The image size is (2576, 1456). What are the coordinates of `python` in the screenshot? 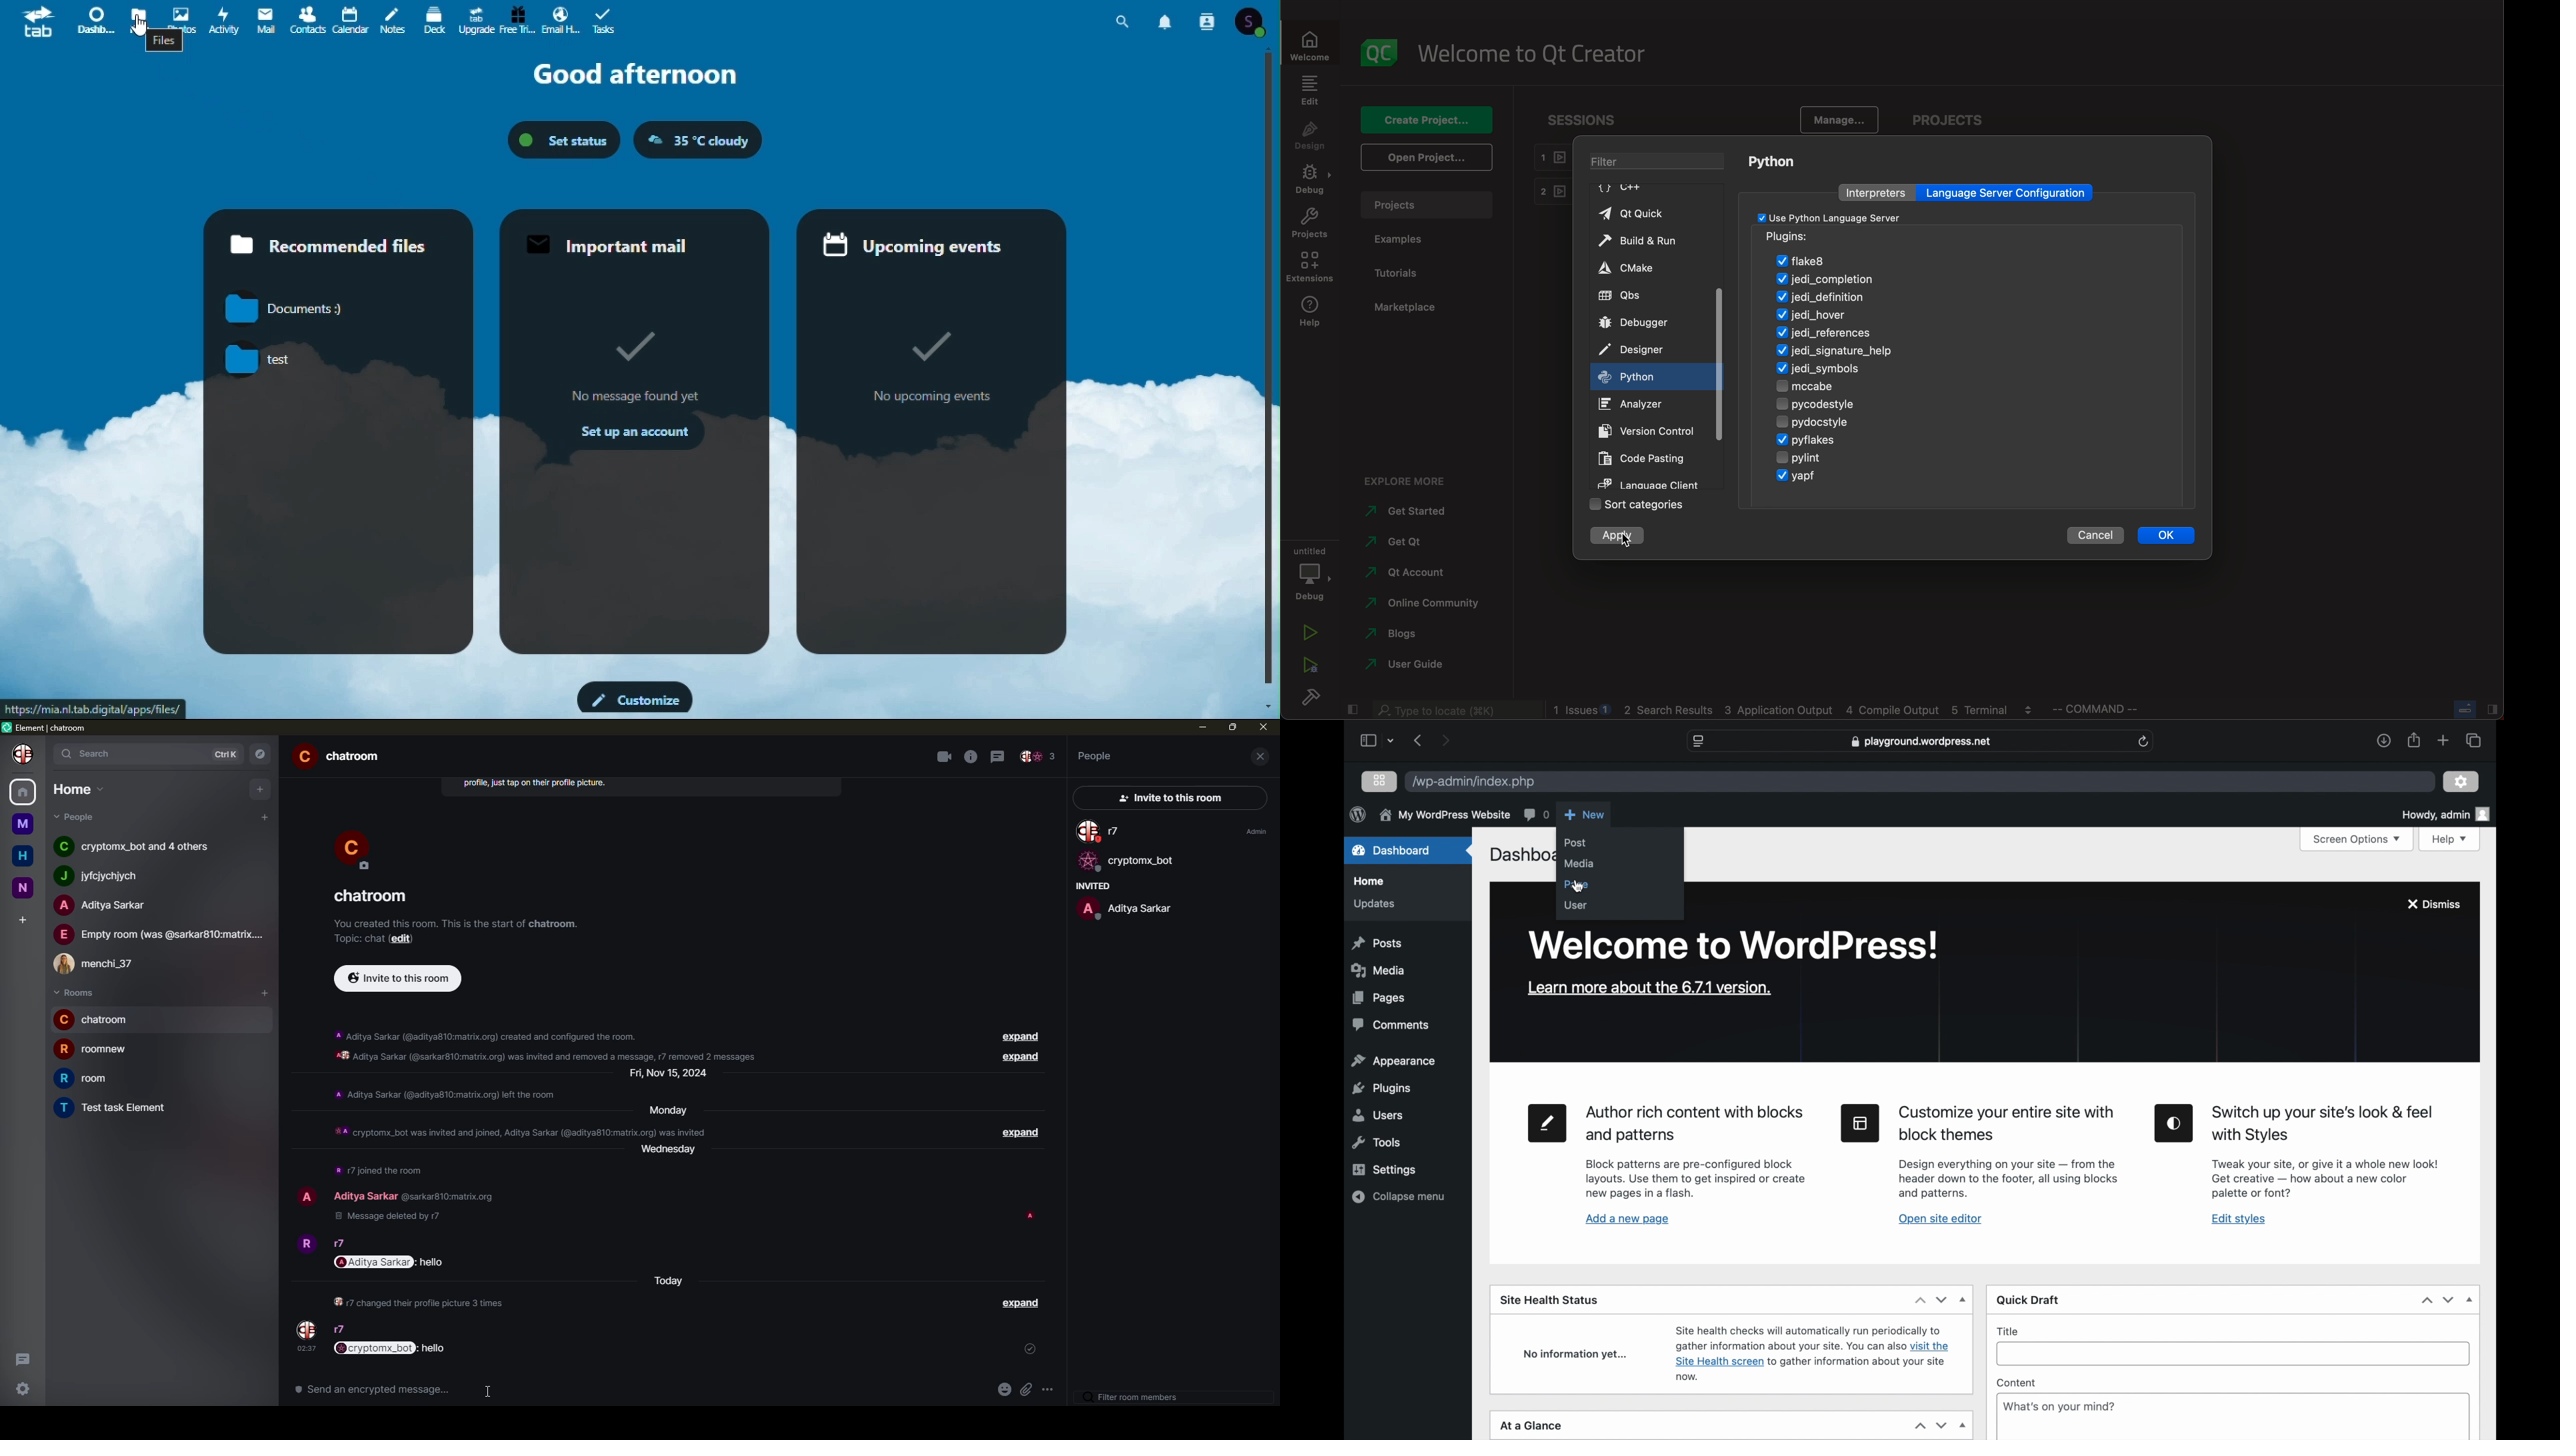 It's located at (1773, 163).